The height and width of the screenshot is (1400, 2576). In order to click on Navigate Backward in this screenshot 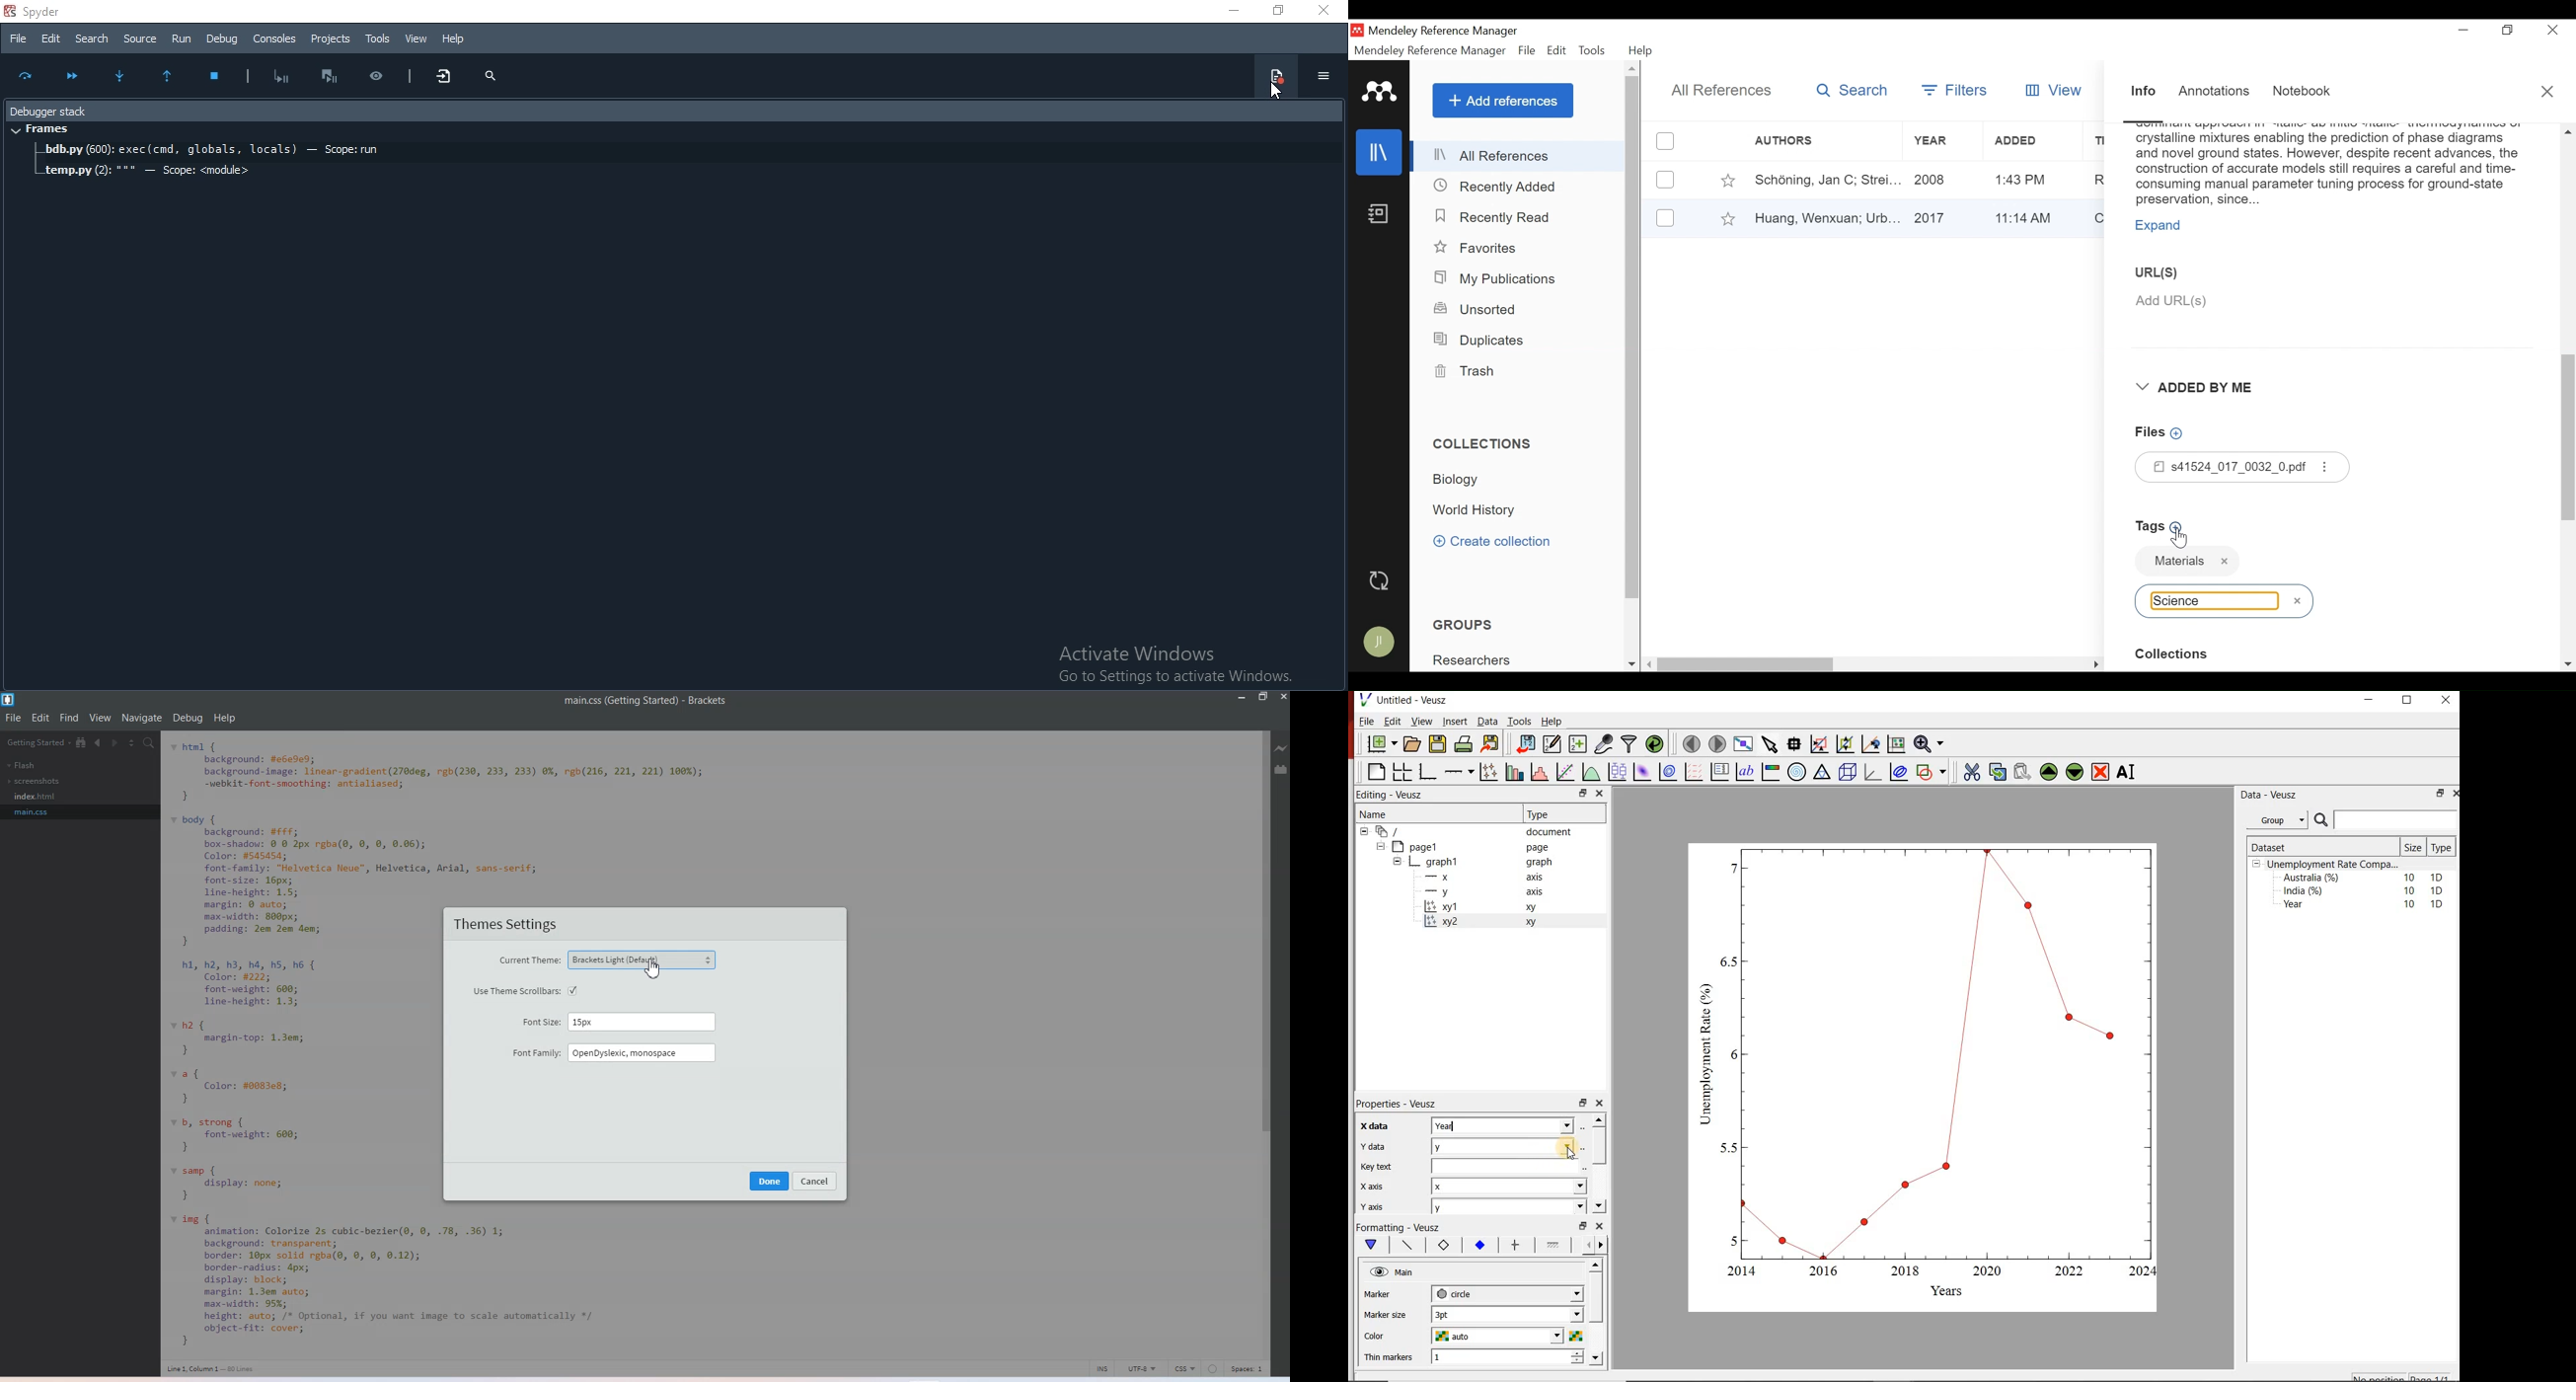, I will do `click(99, 743)`.